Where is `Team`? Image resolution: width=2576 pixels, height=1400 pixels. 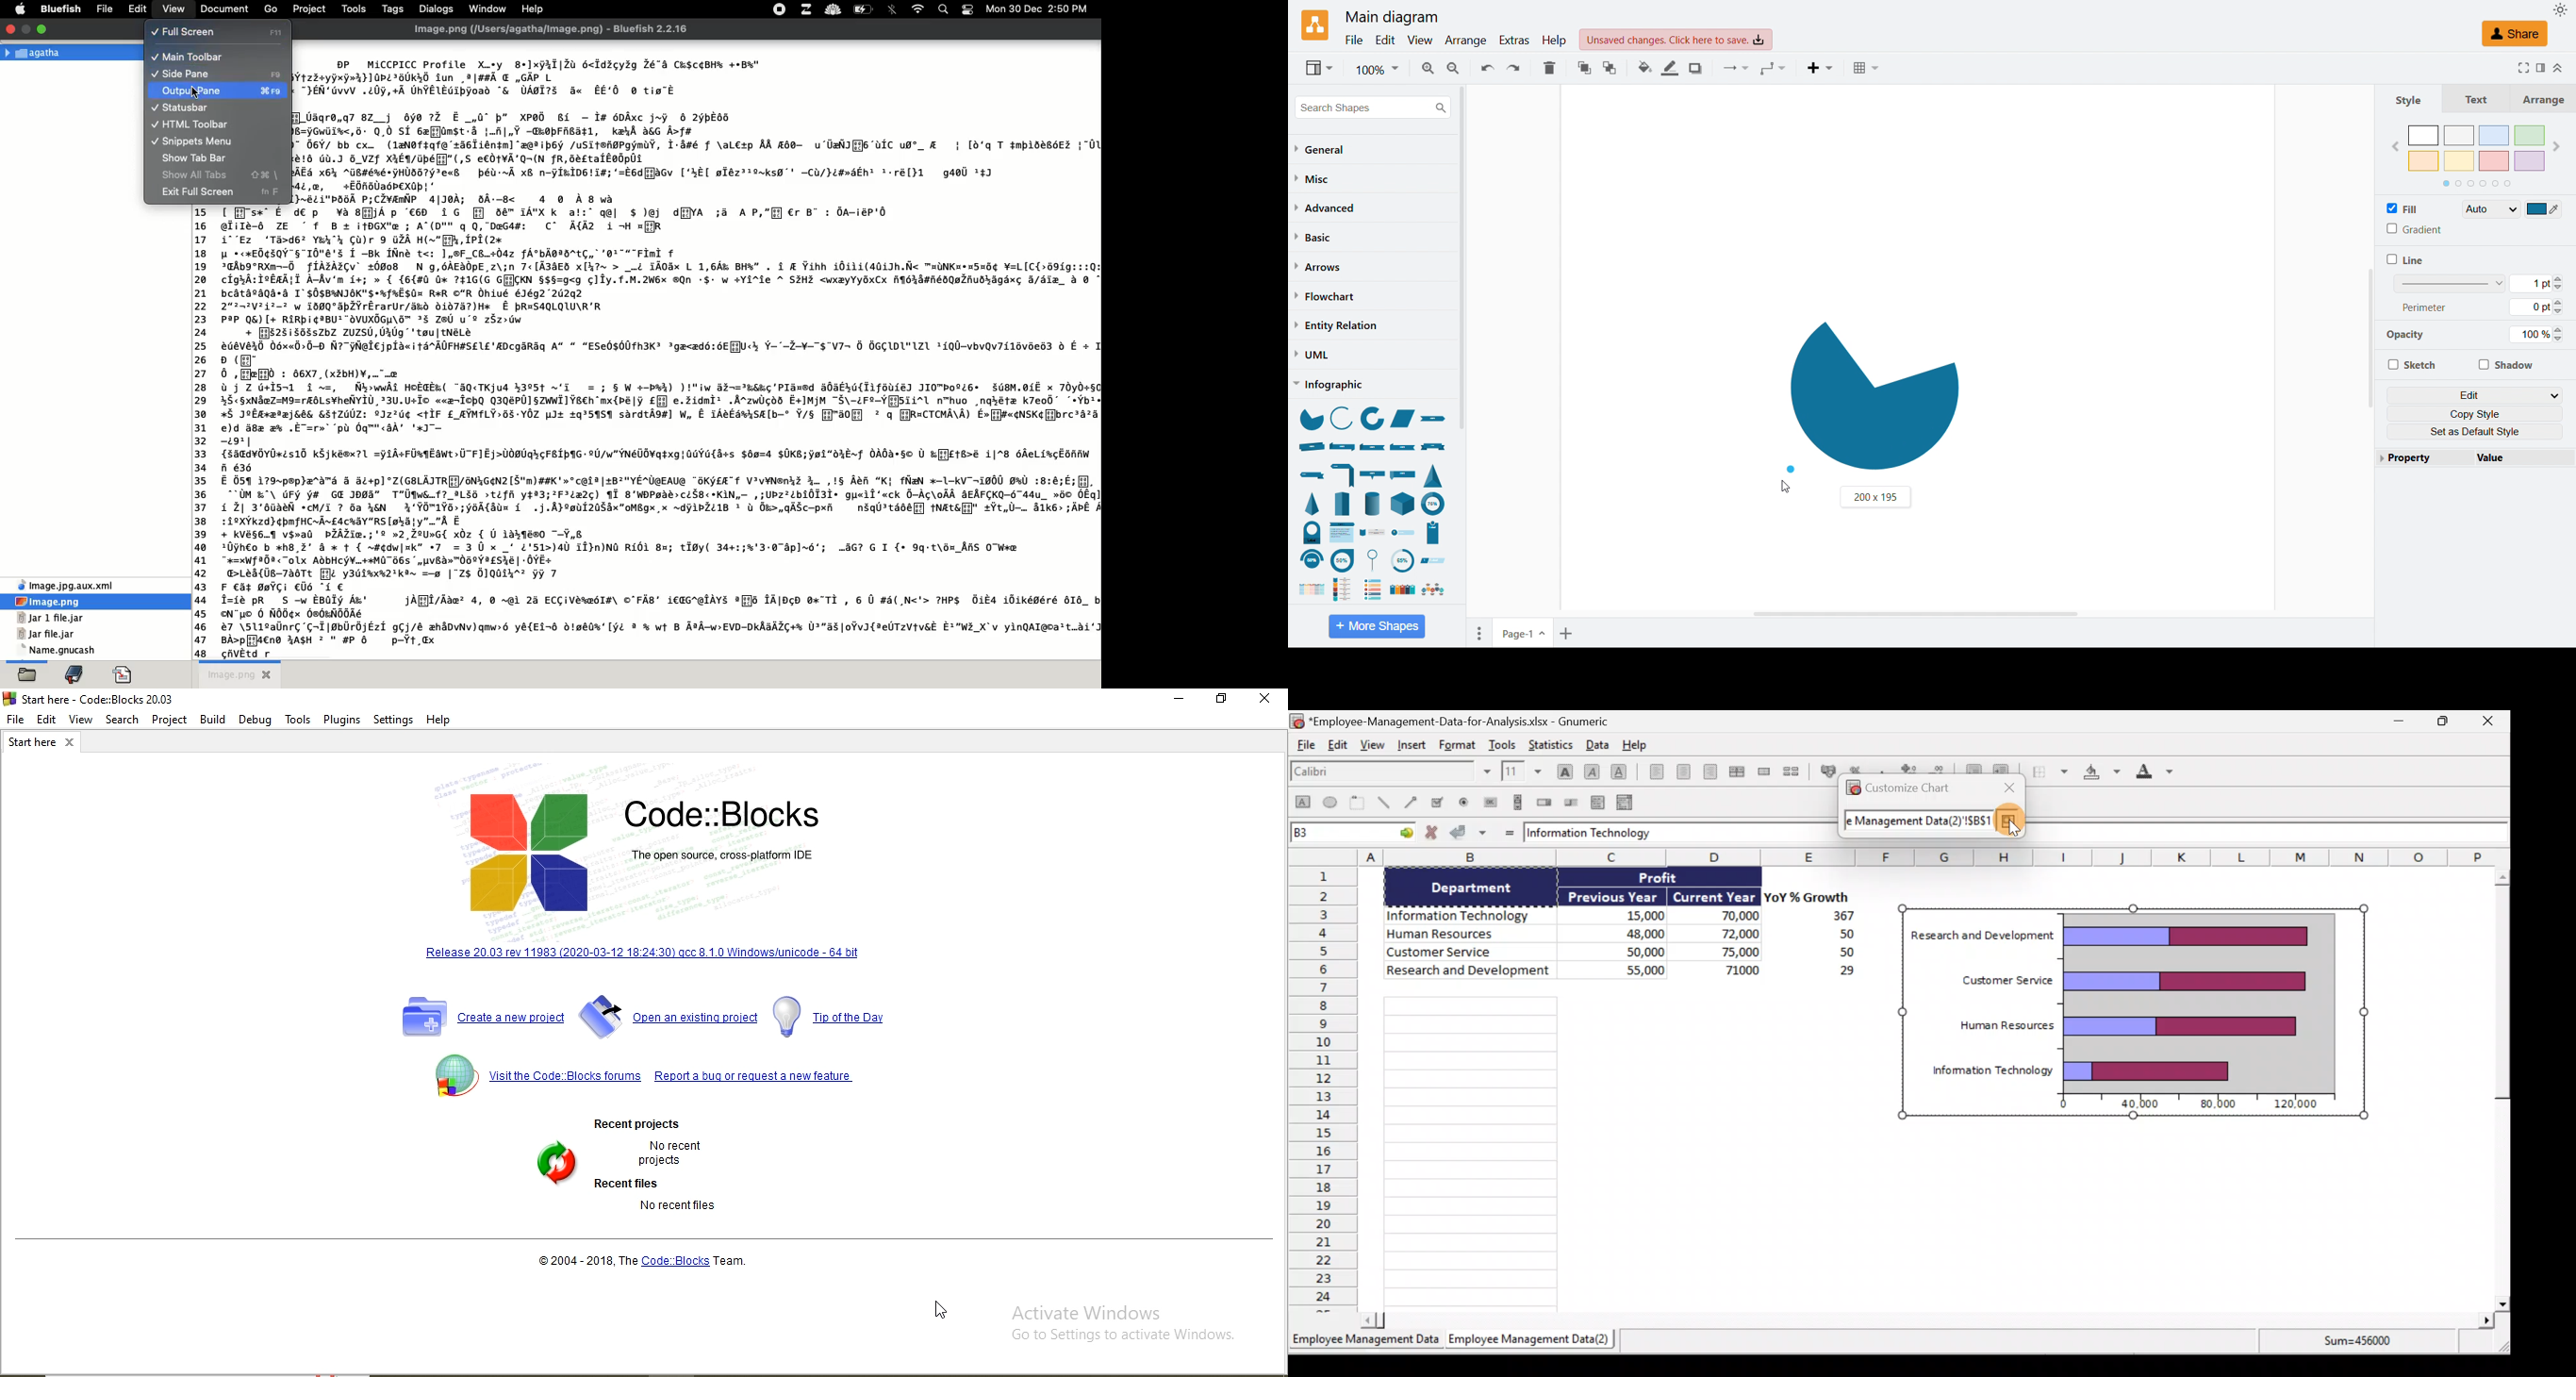 Team is located at coordinates (740, 1260).